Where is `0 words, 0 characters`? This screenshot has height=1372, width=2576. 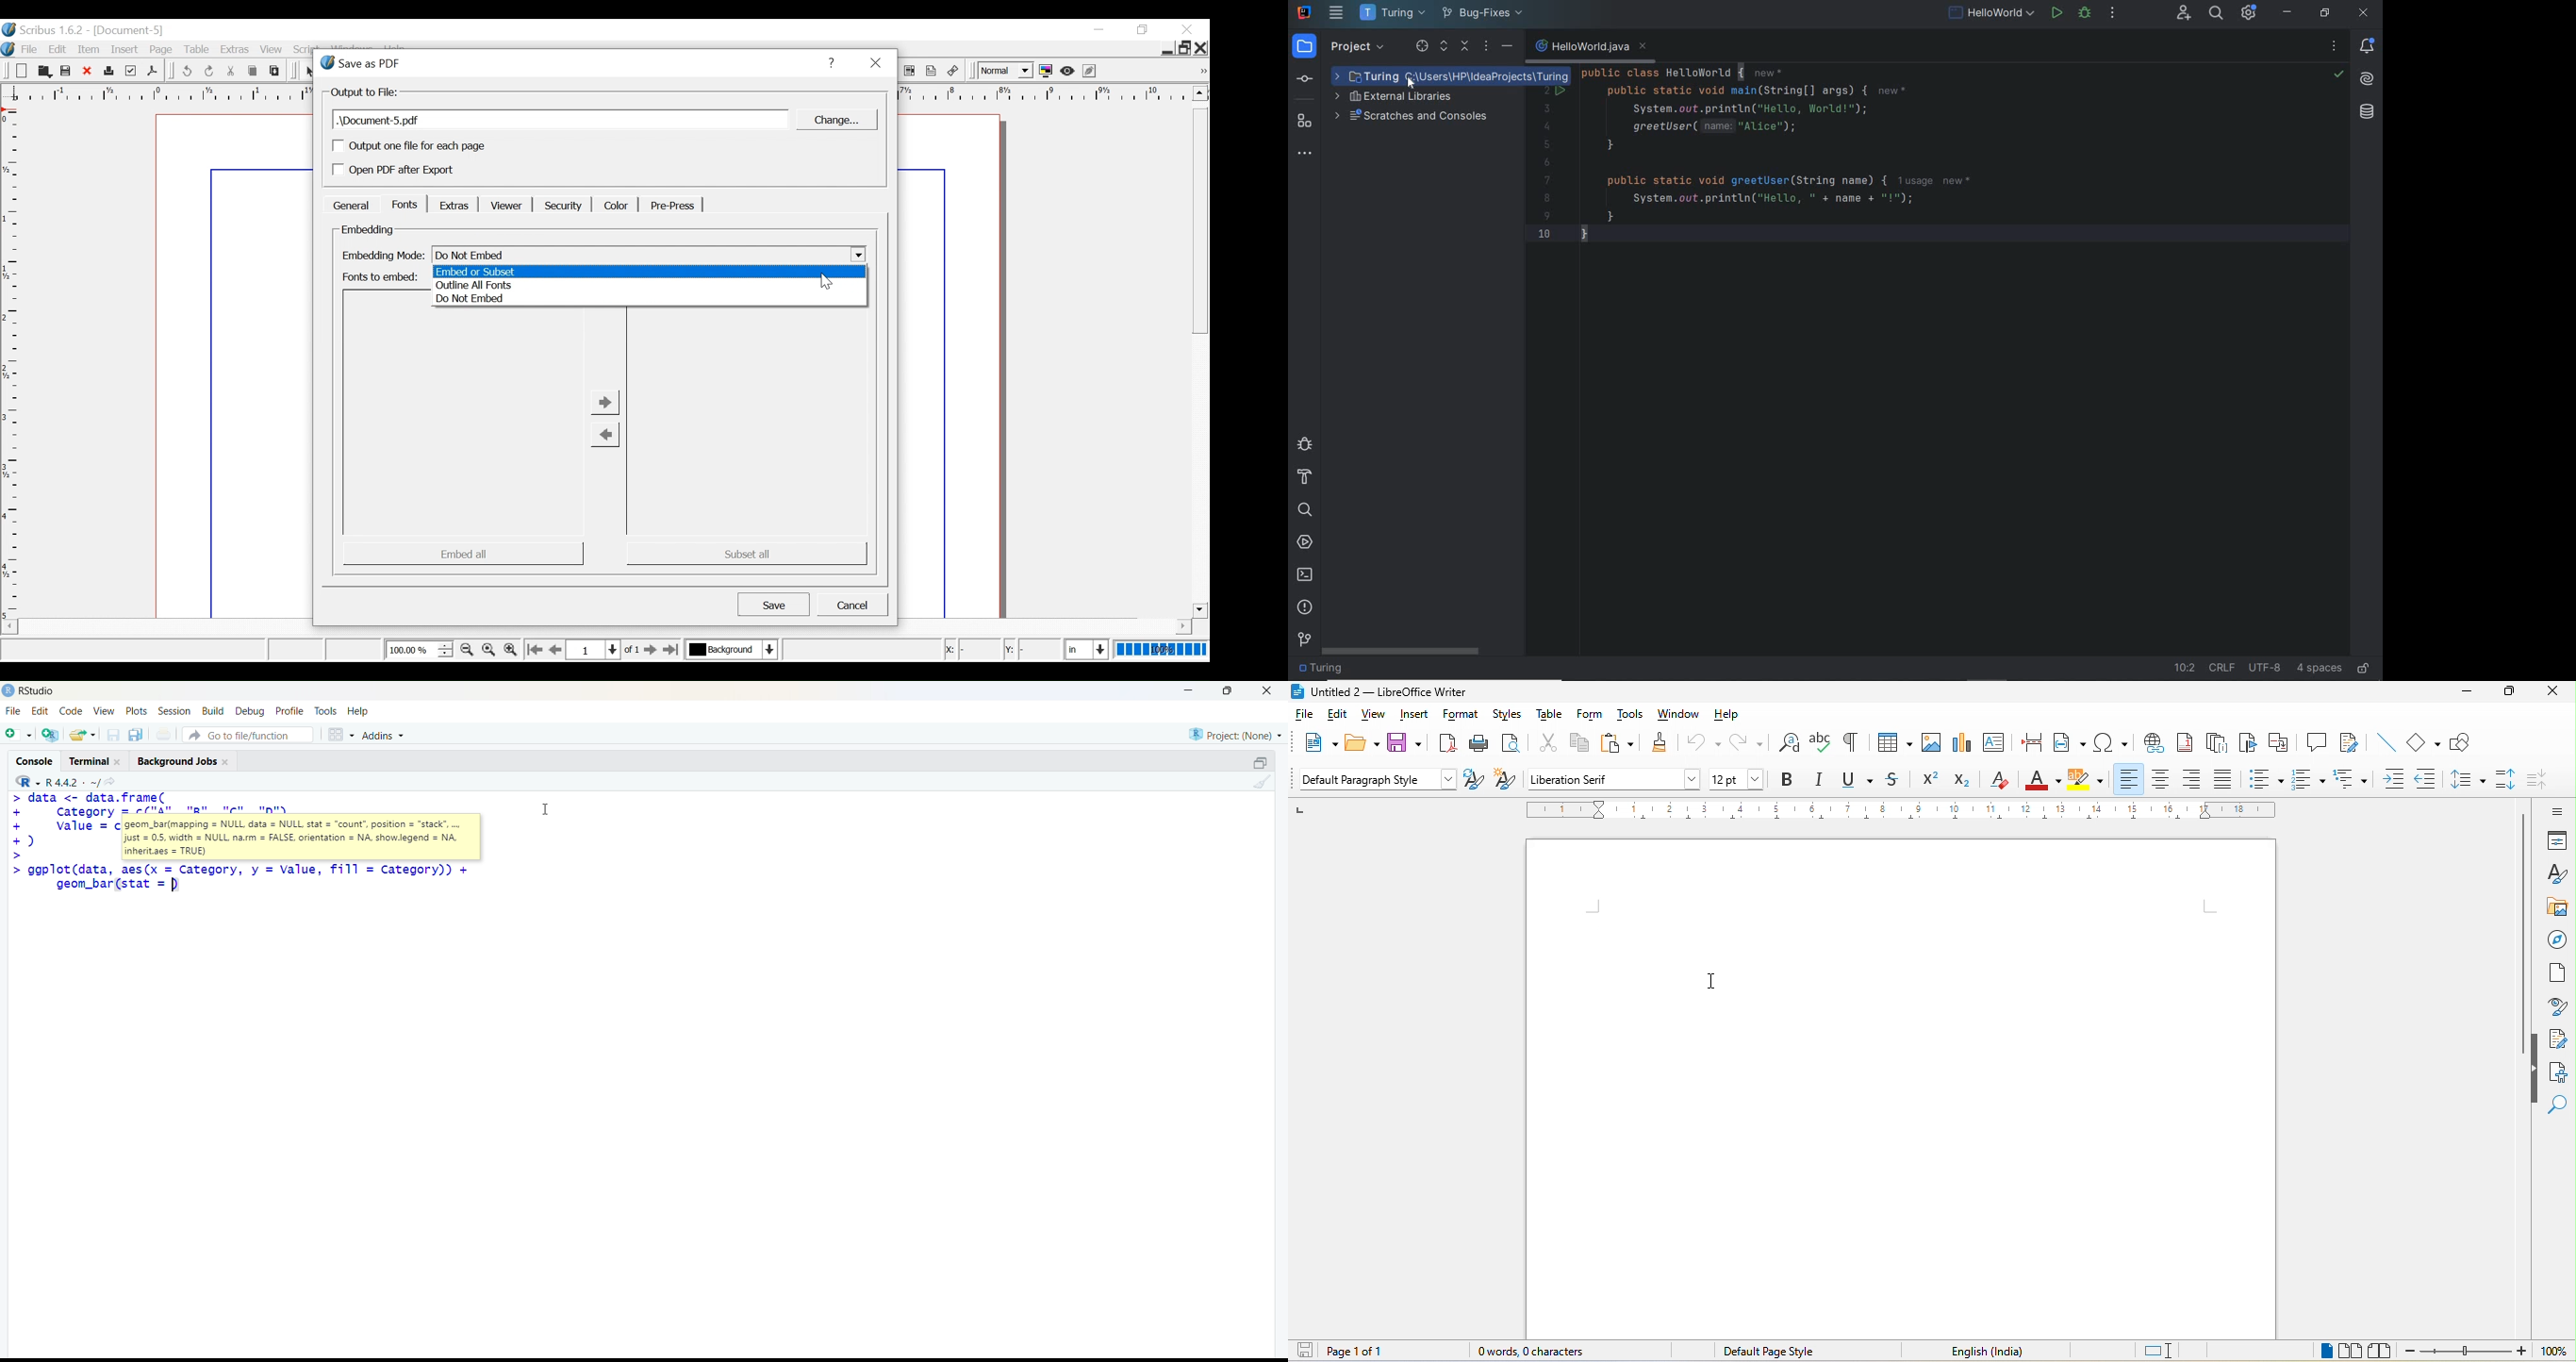
0 words, 0 characters is located at coordinates (1541, 1351).